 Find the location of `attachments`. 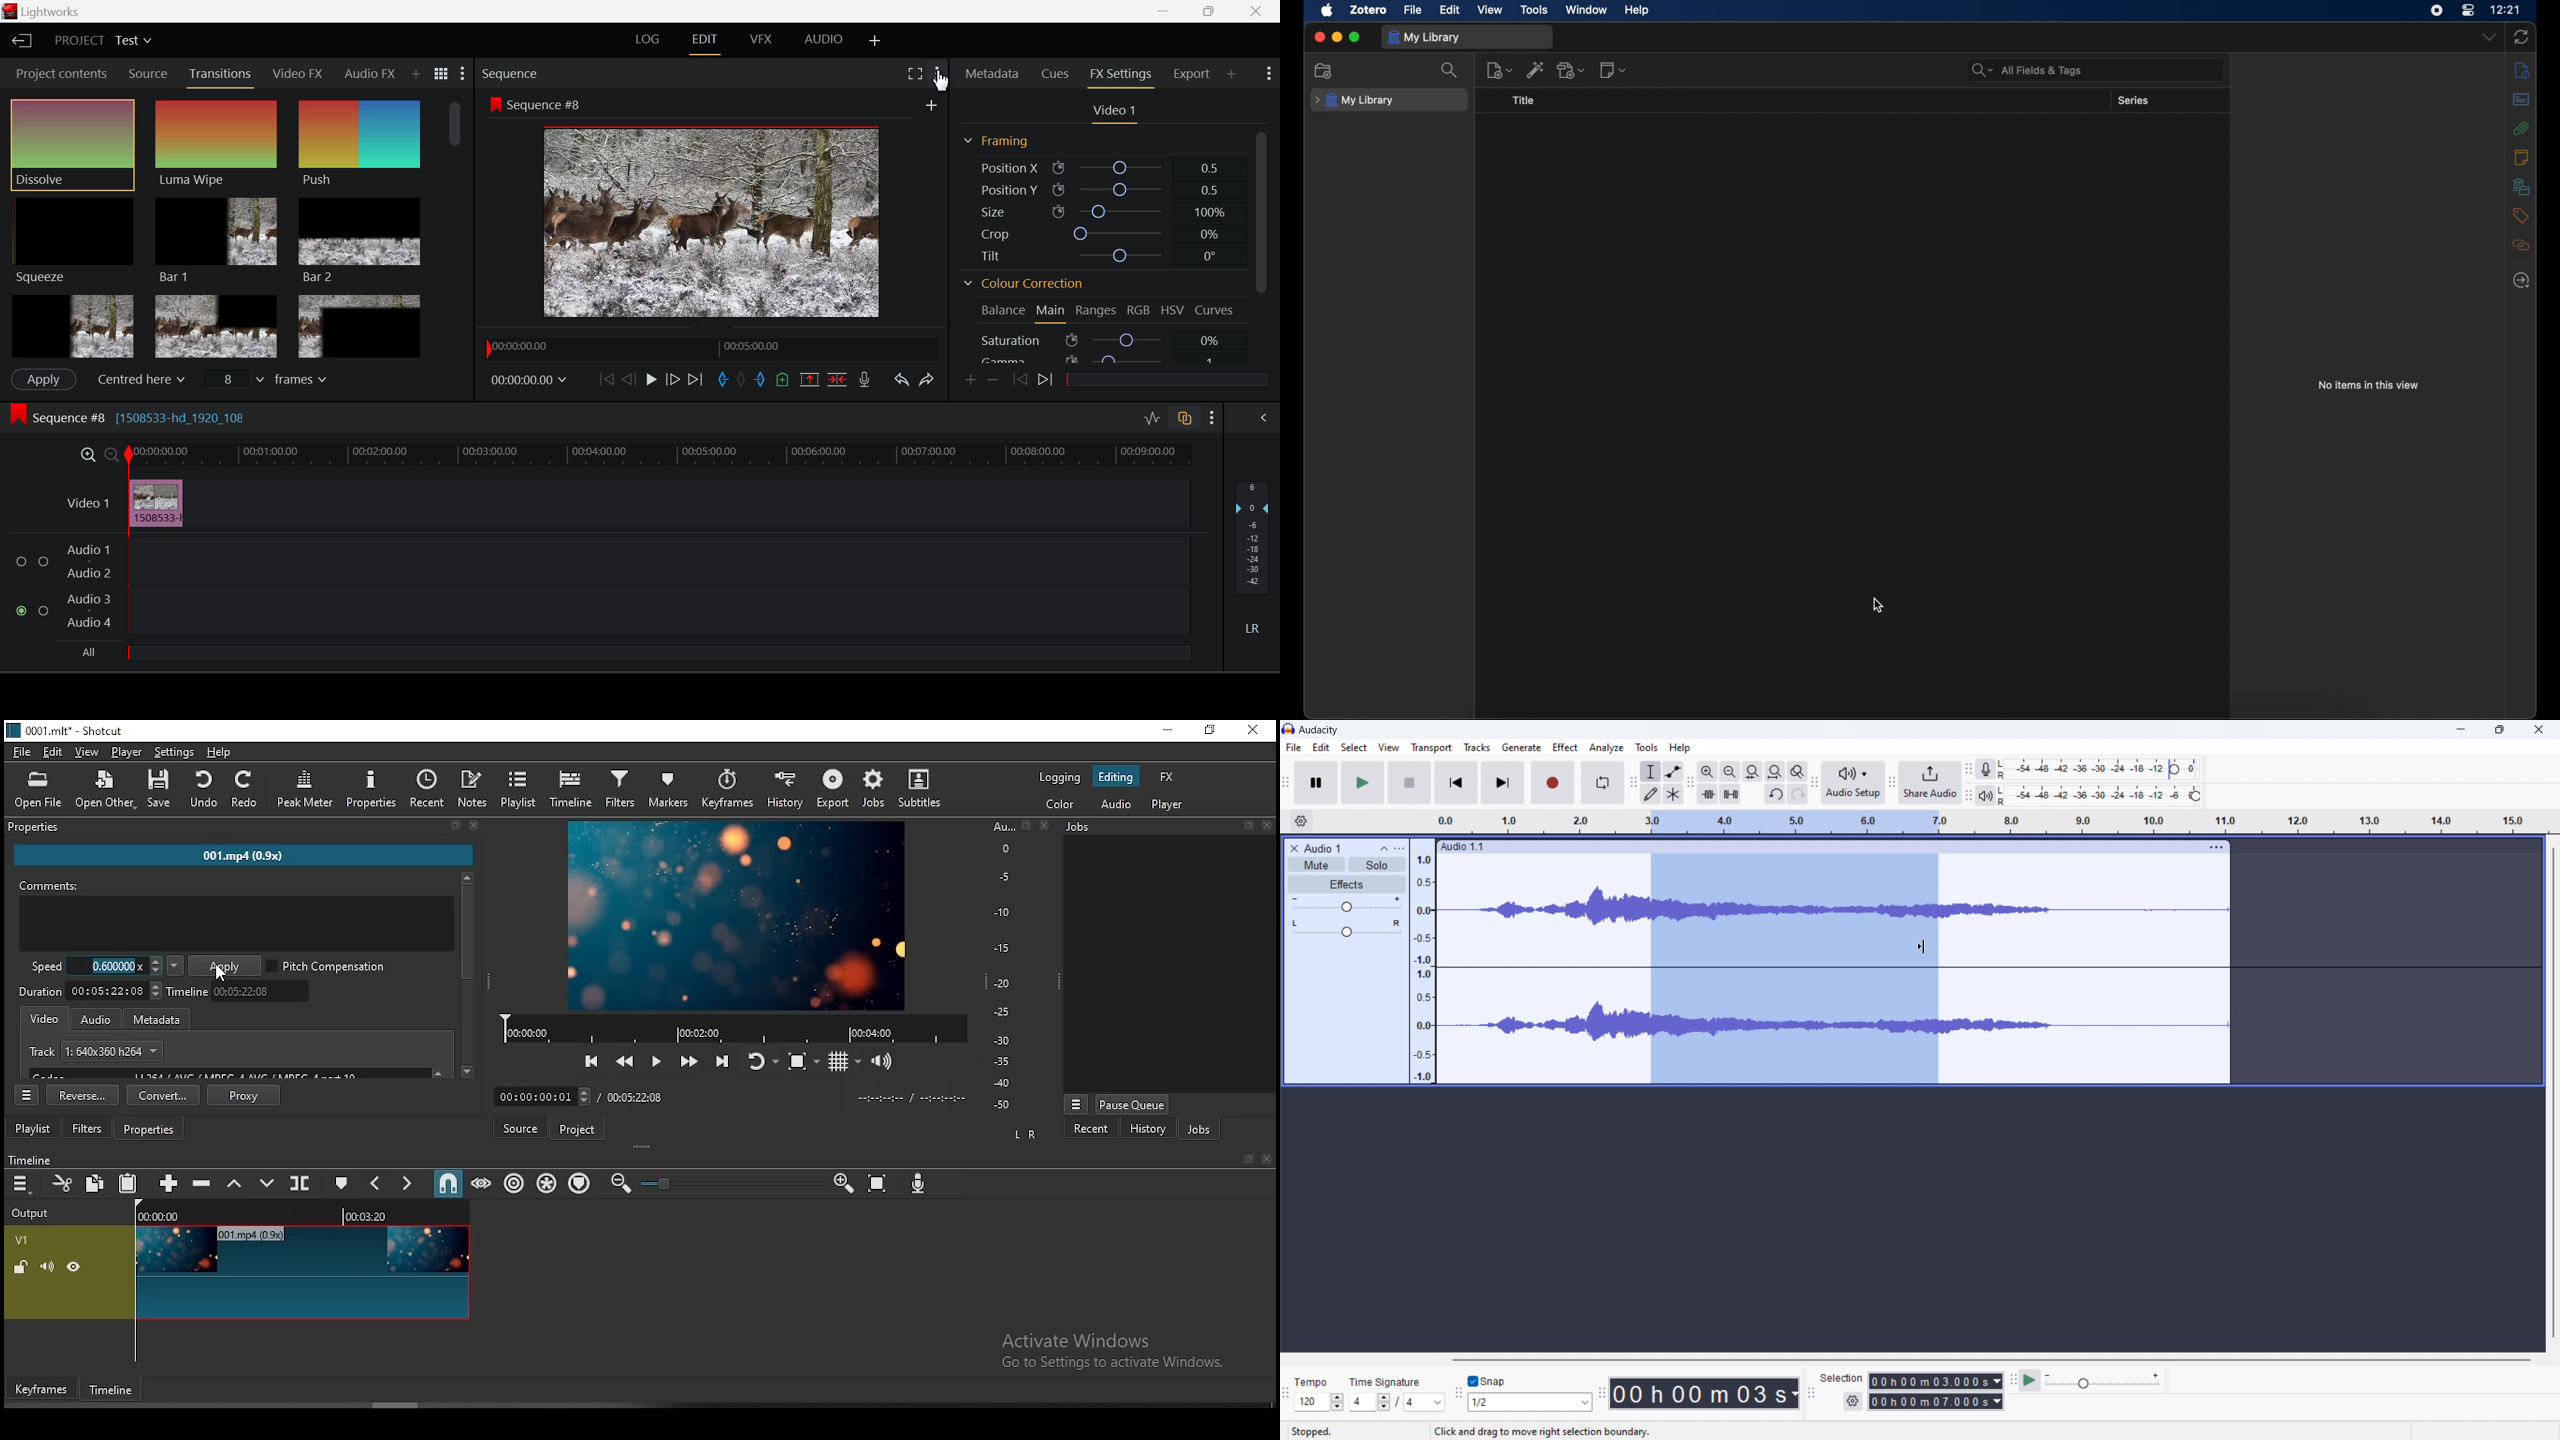

attachments is located at coordinates (2521, 245).